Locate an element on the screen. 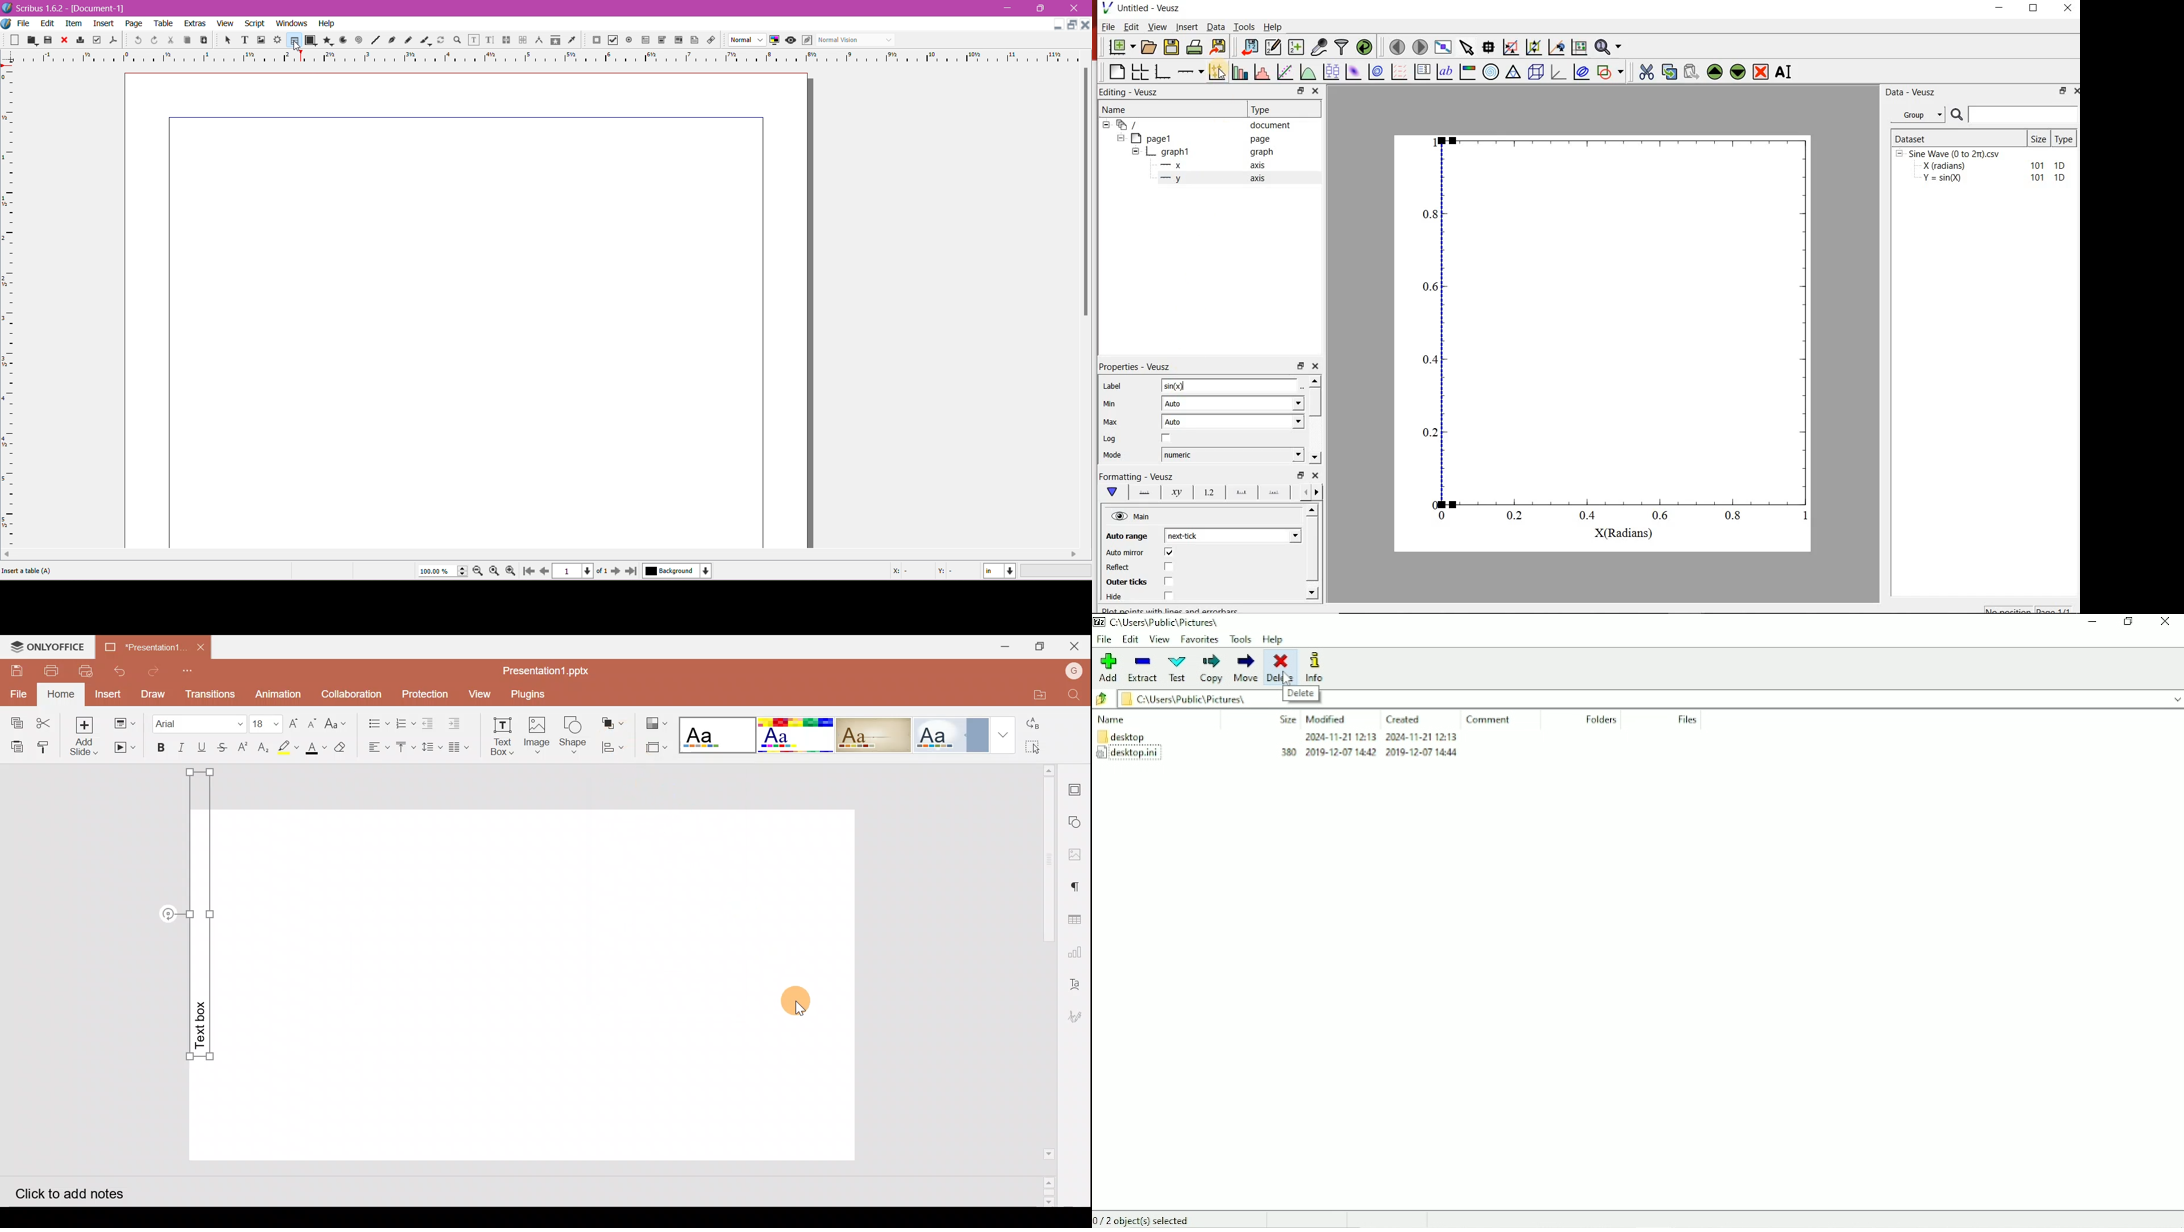 Image resolution: width=2184 pixels, height=1232 pixels. Modified is located at coordinates (1327, 719).